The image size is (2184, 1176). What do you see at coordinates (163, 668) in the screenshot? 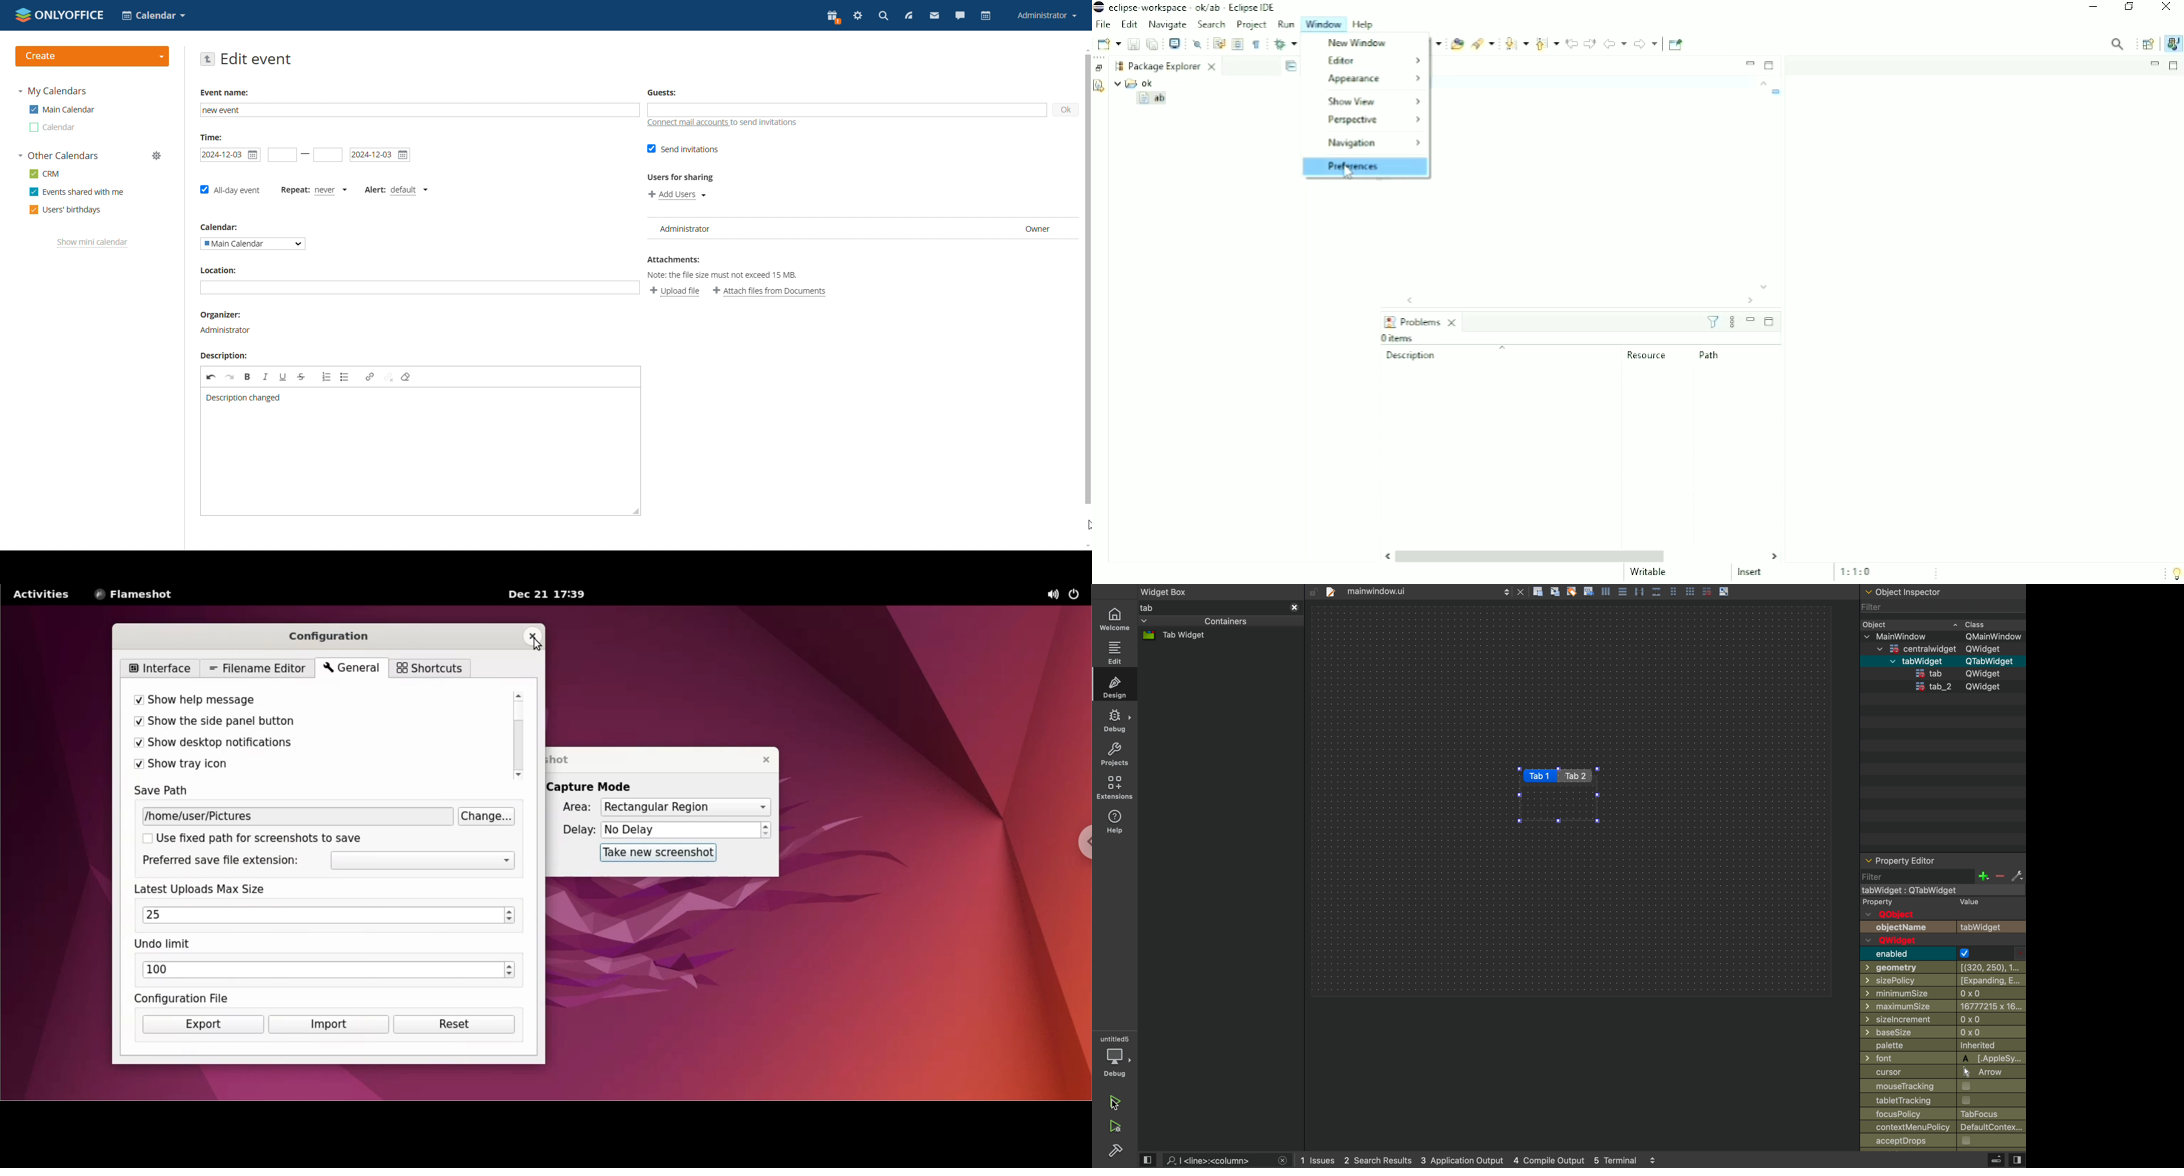
I see `interface ` at bounding box center [163, 668].